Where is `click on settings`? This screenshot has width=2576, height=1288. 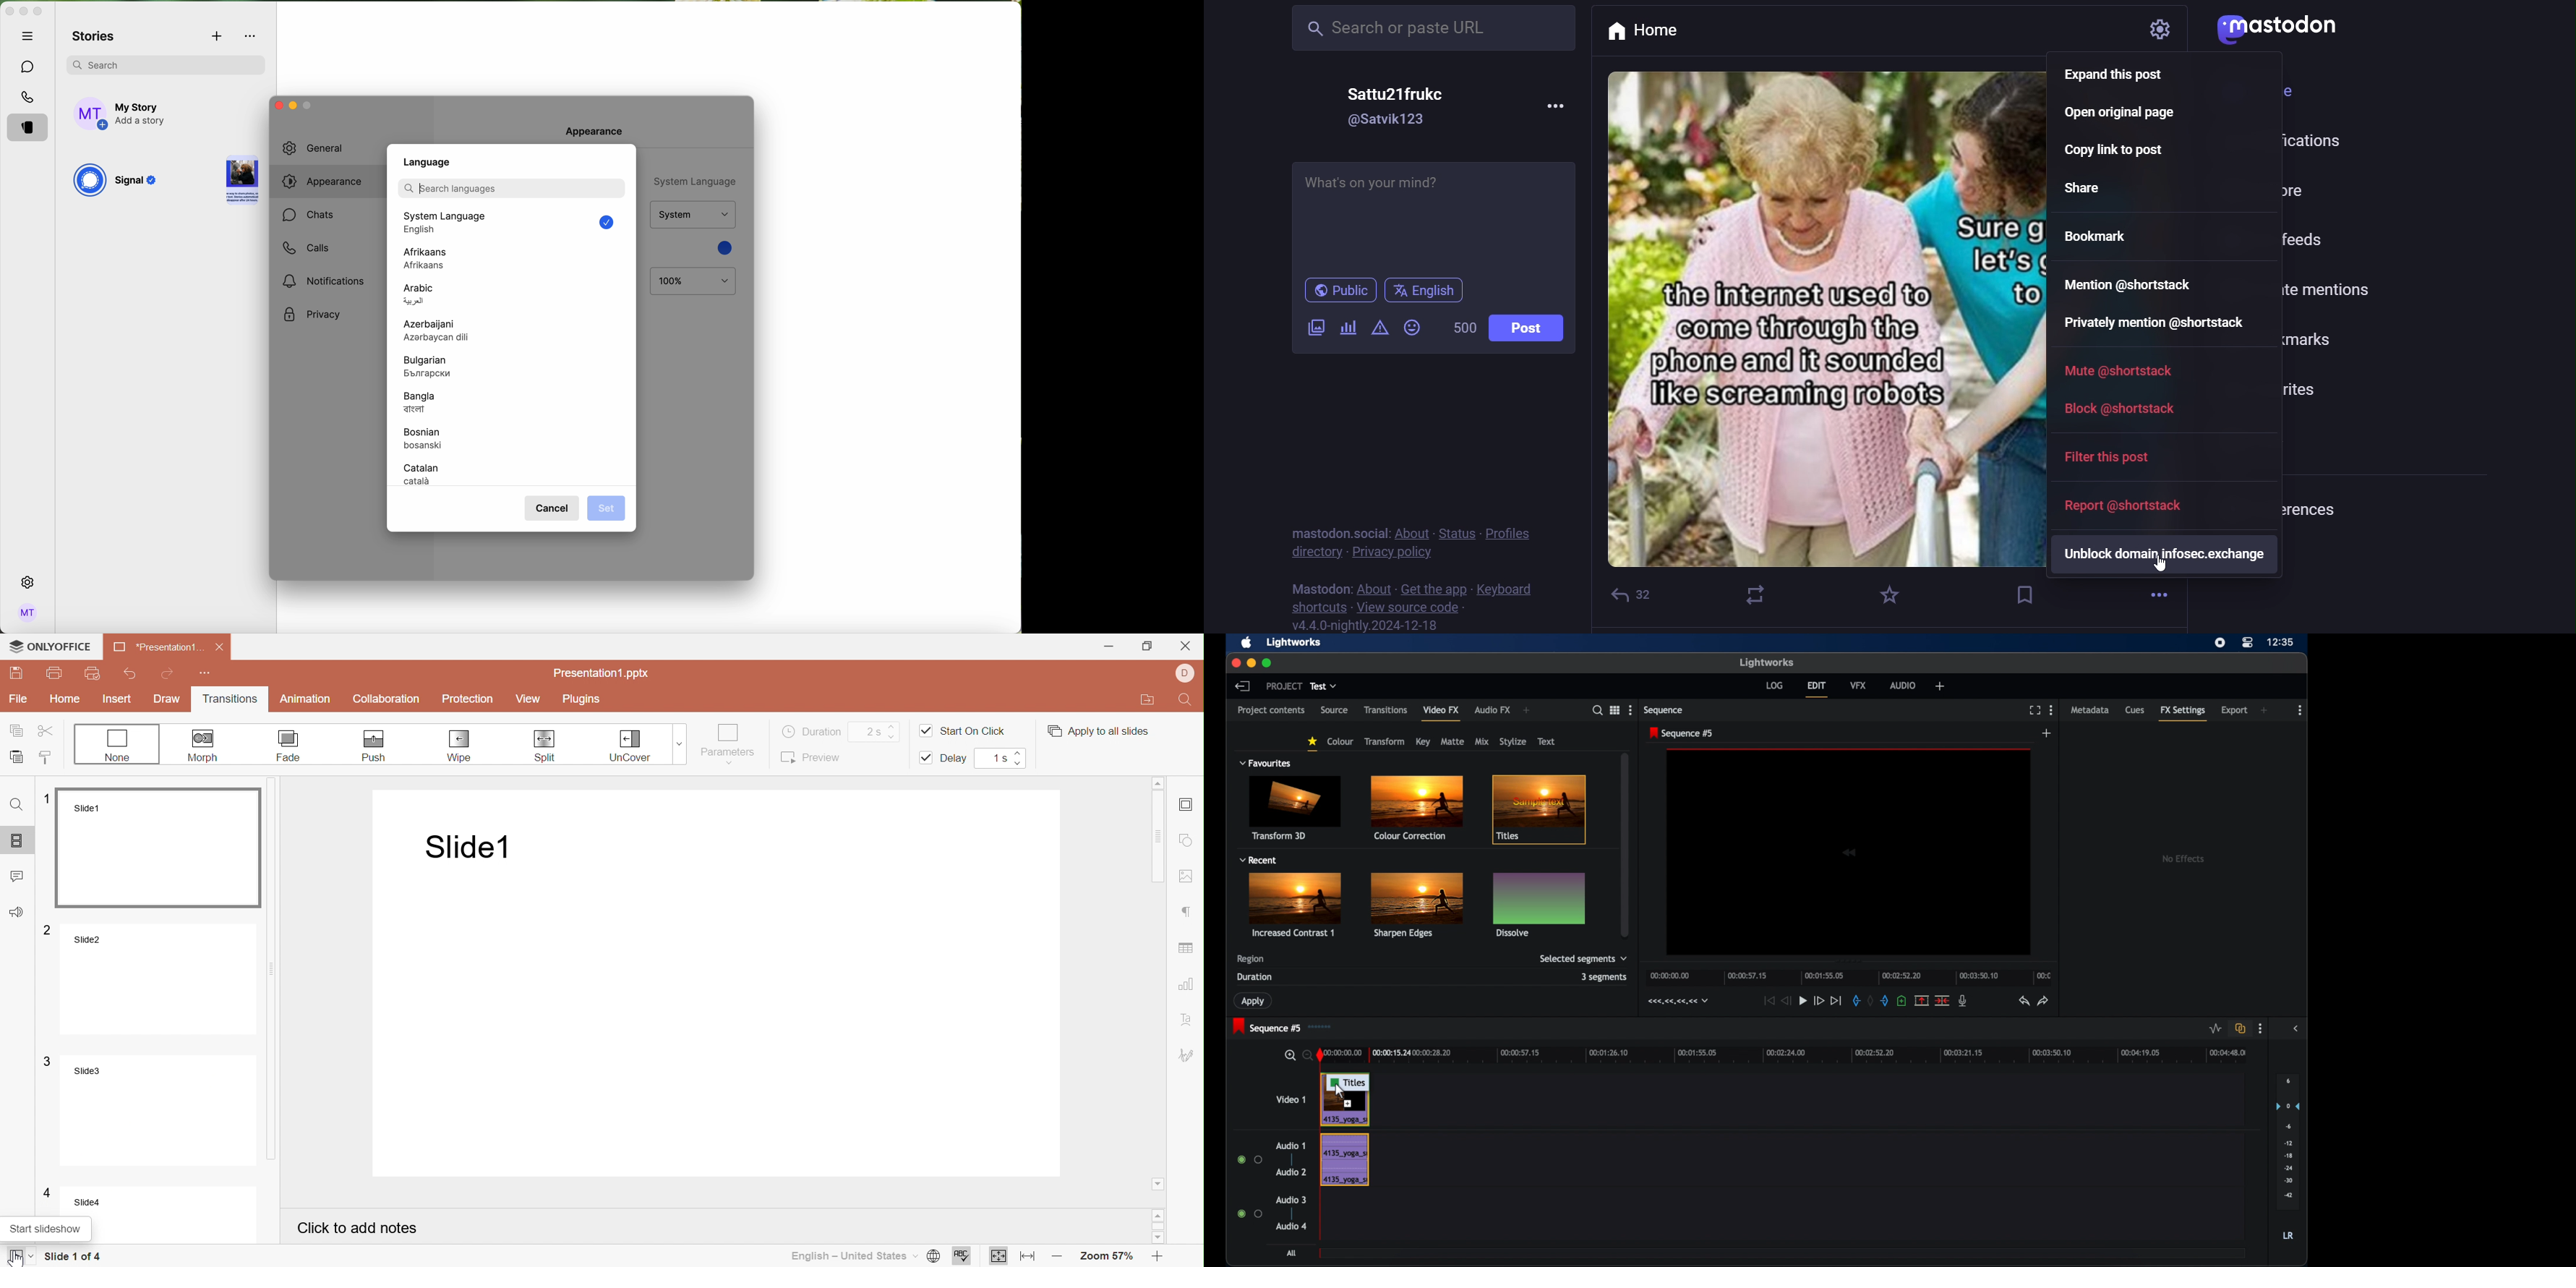
click on settings is located at coordinates (28, 583).